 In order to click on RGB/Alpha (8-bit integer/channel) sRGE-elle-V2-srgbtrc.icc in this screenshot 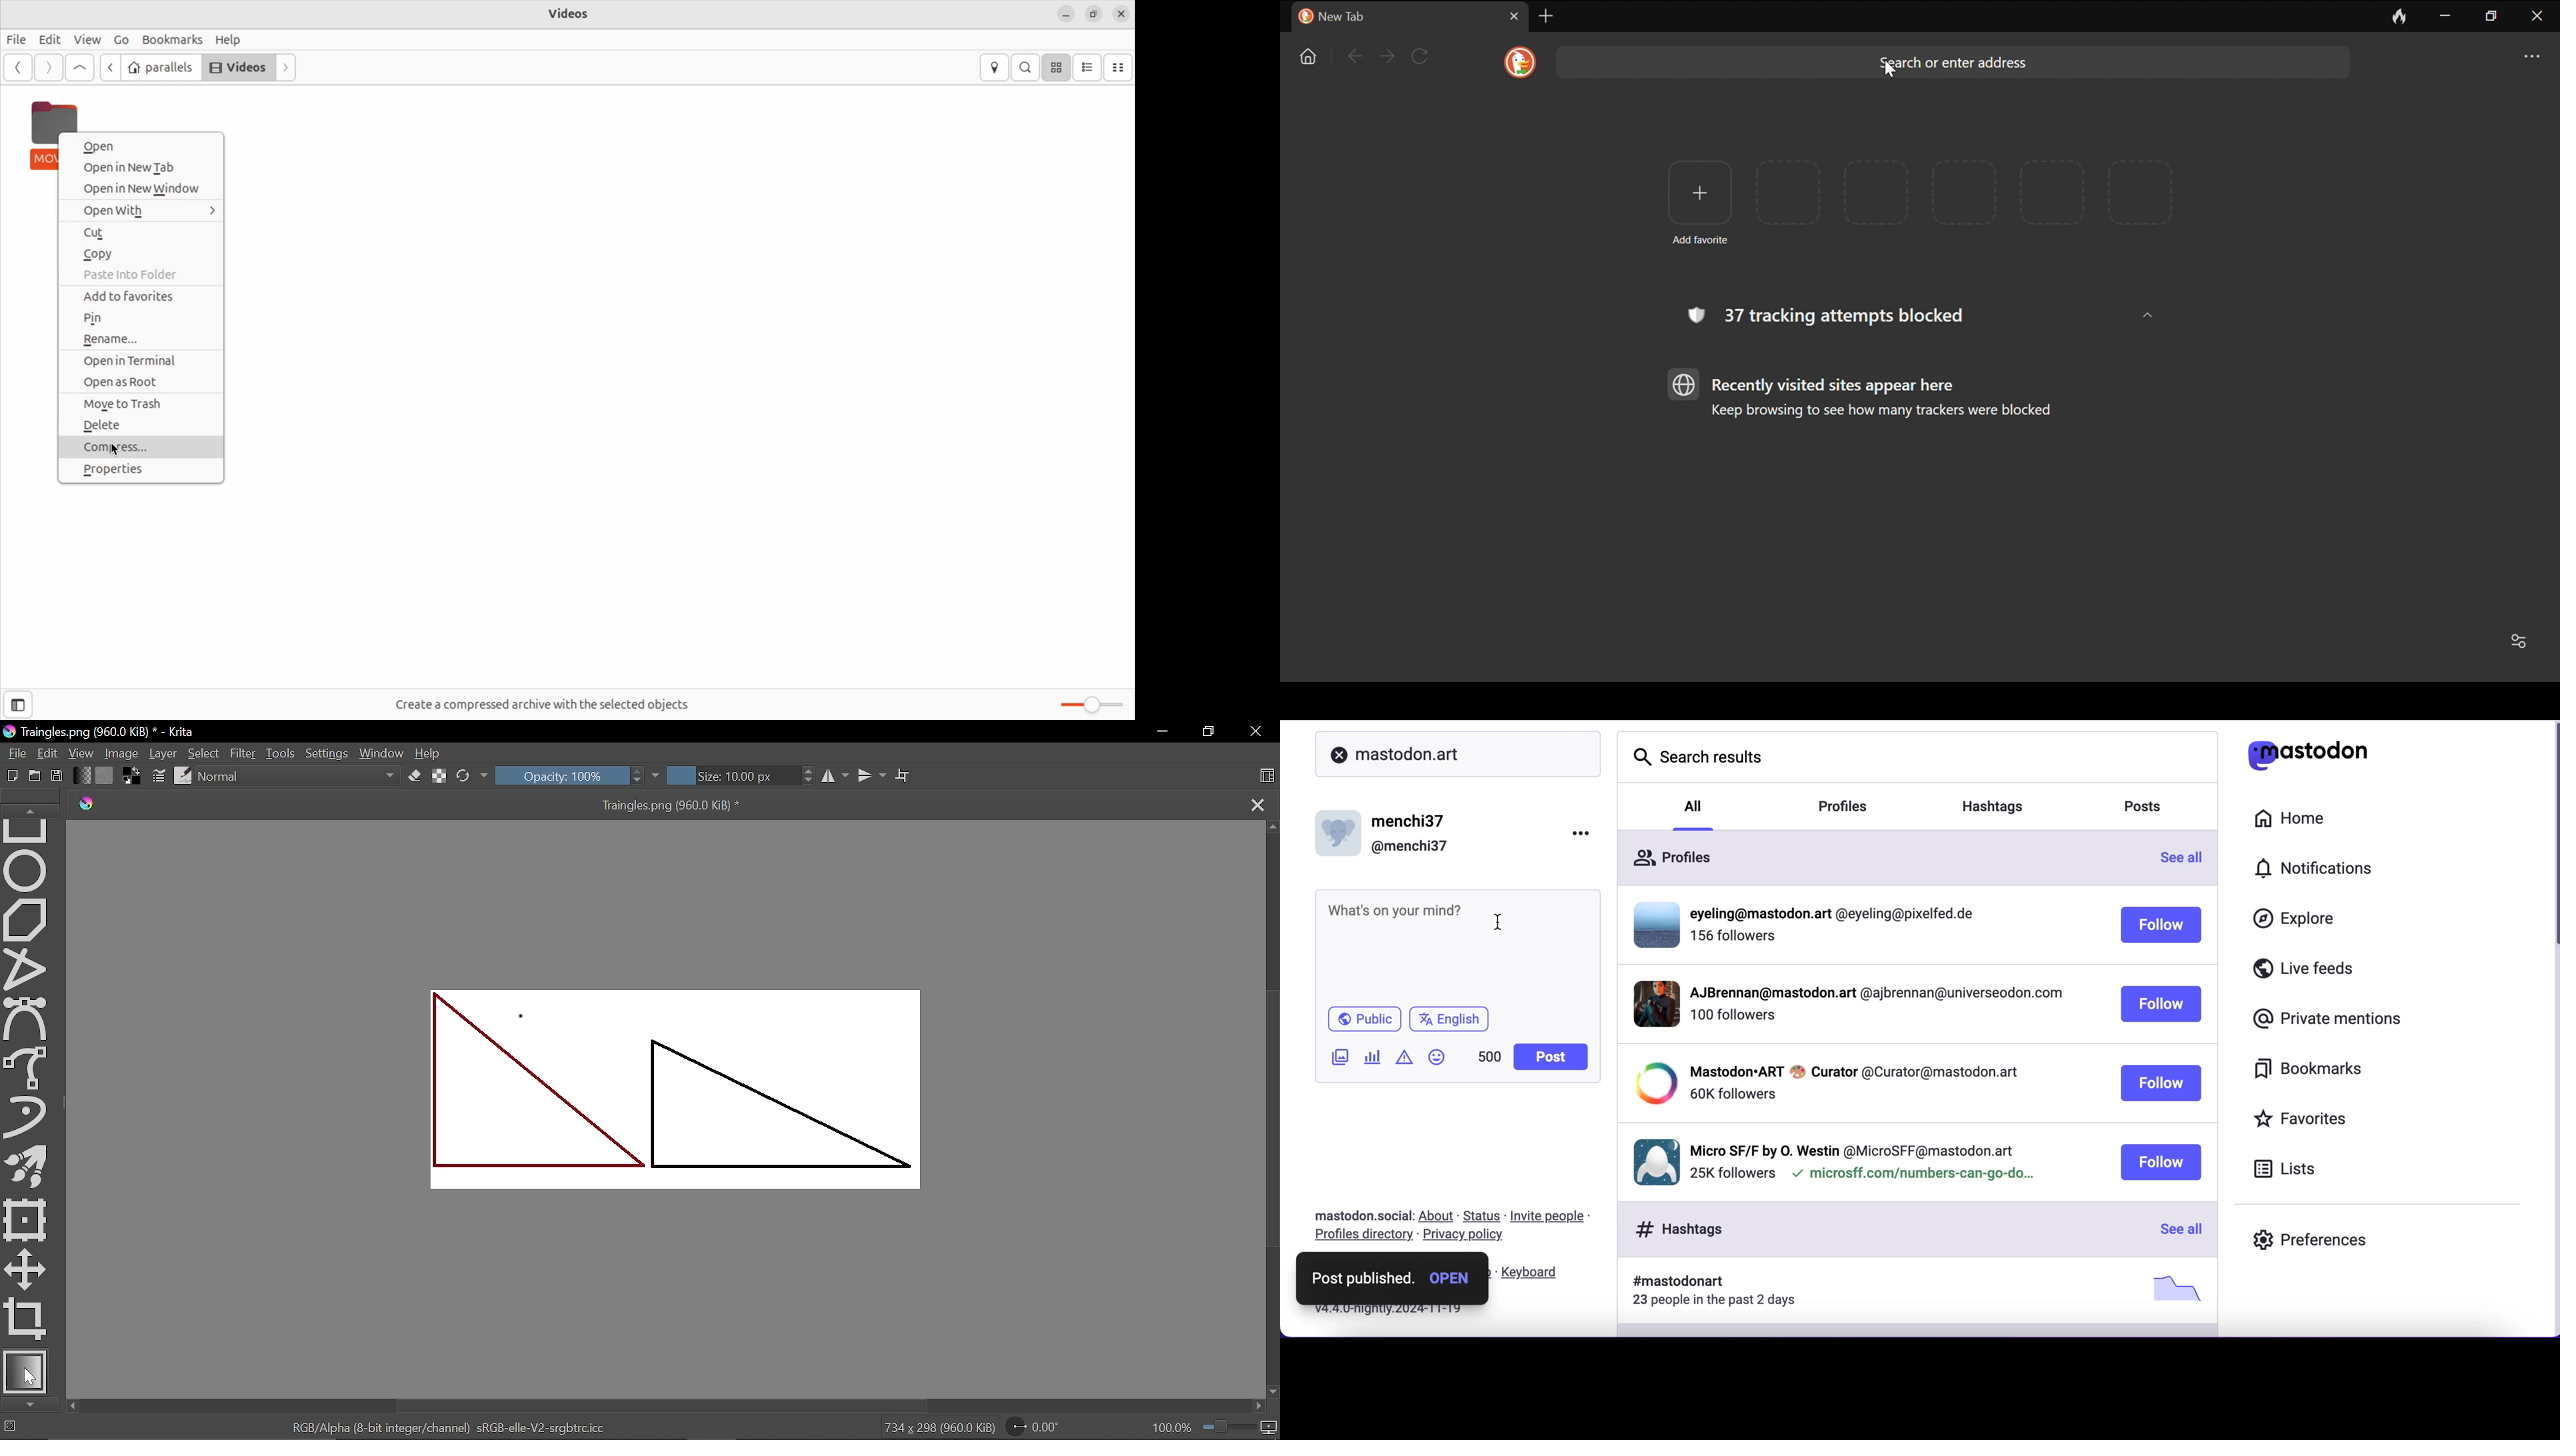, I will do `click(452, 1427)`.